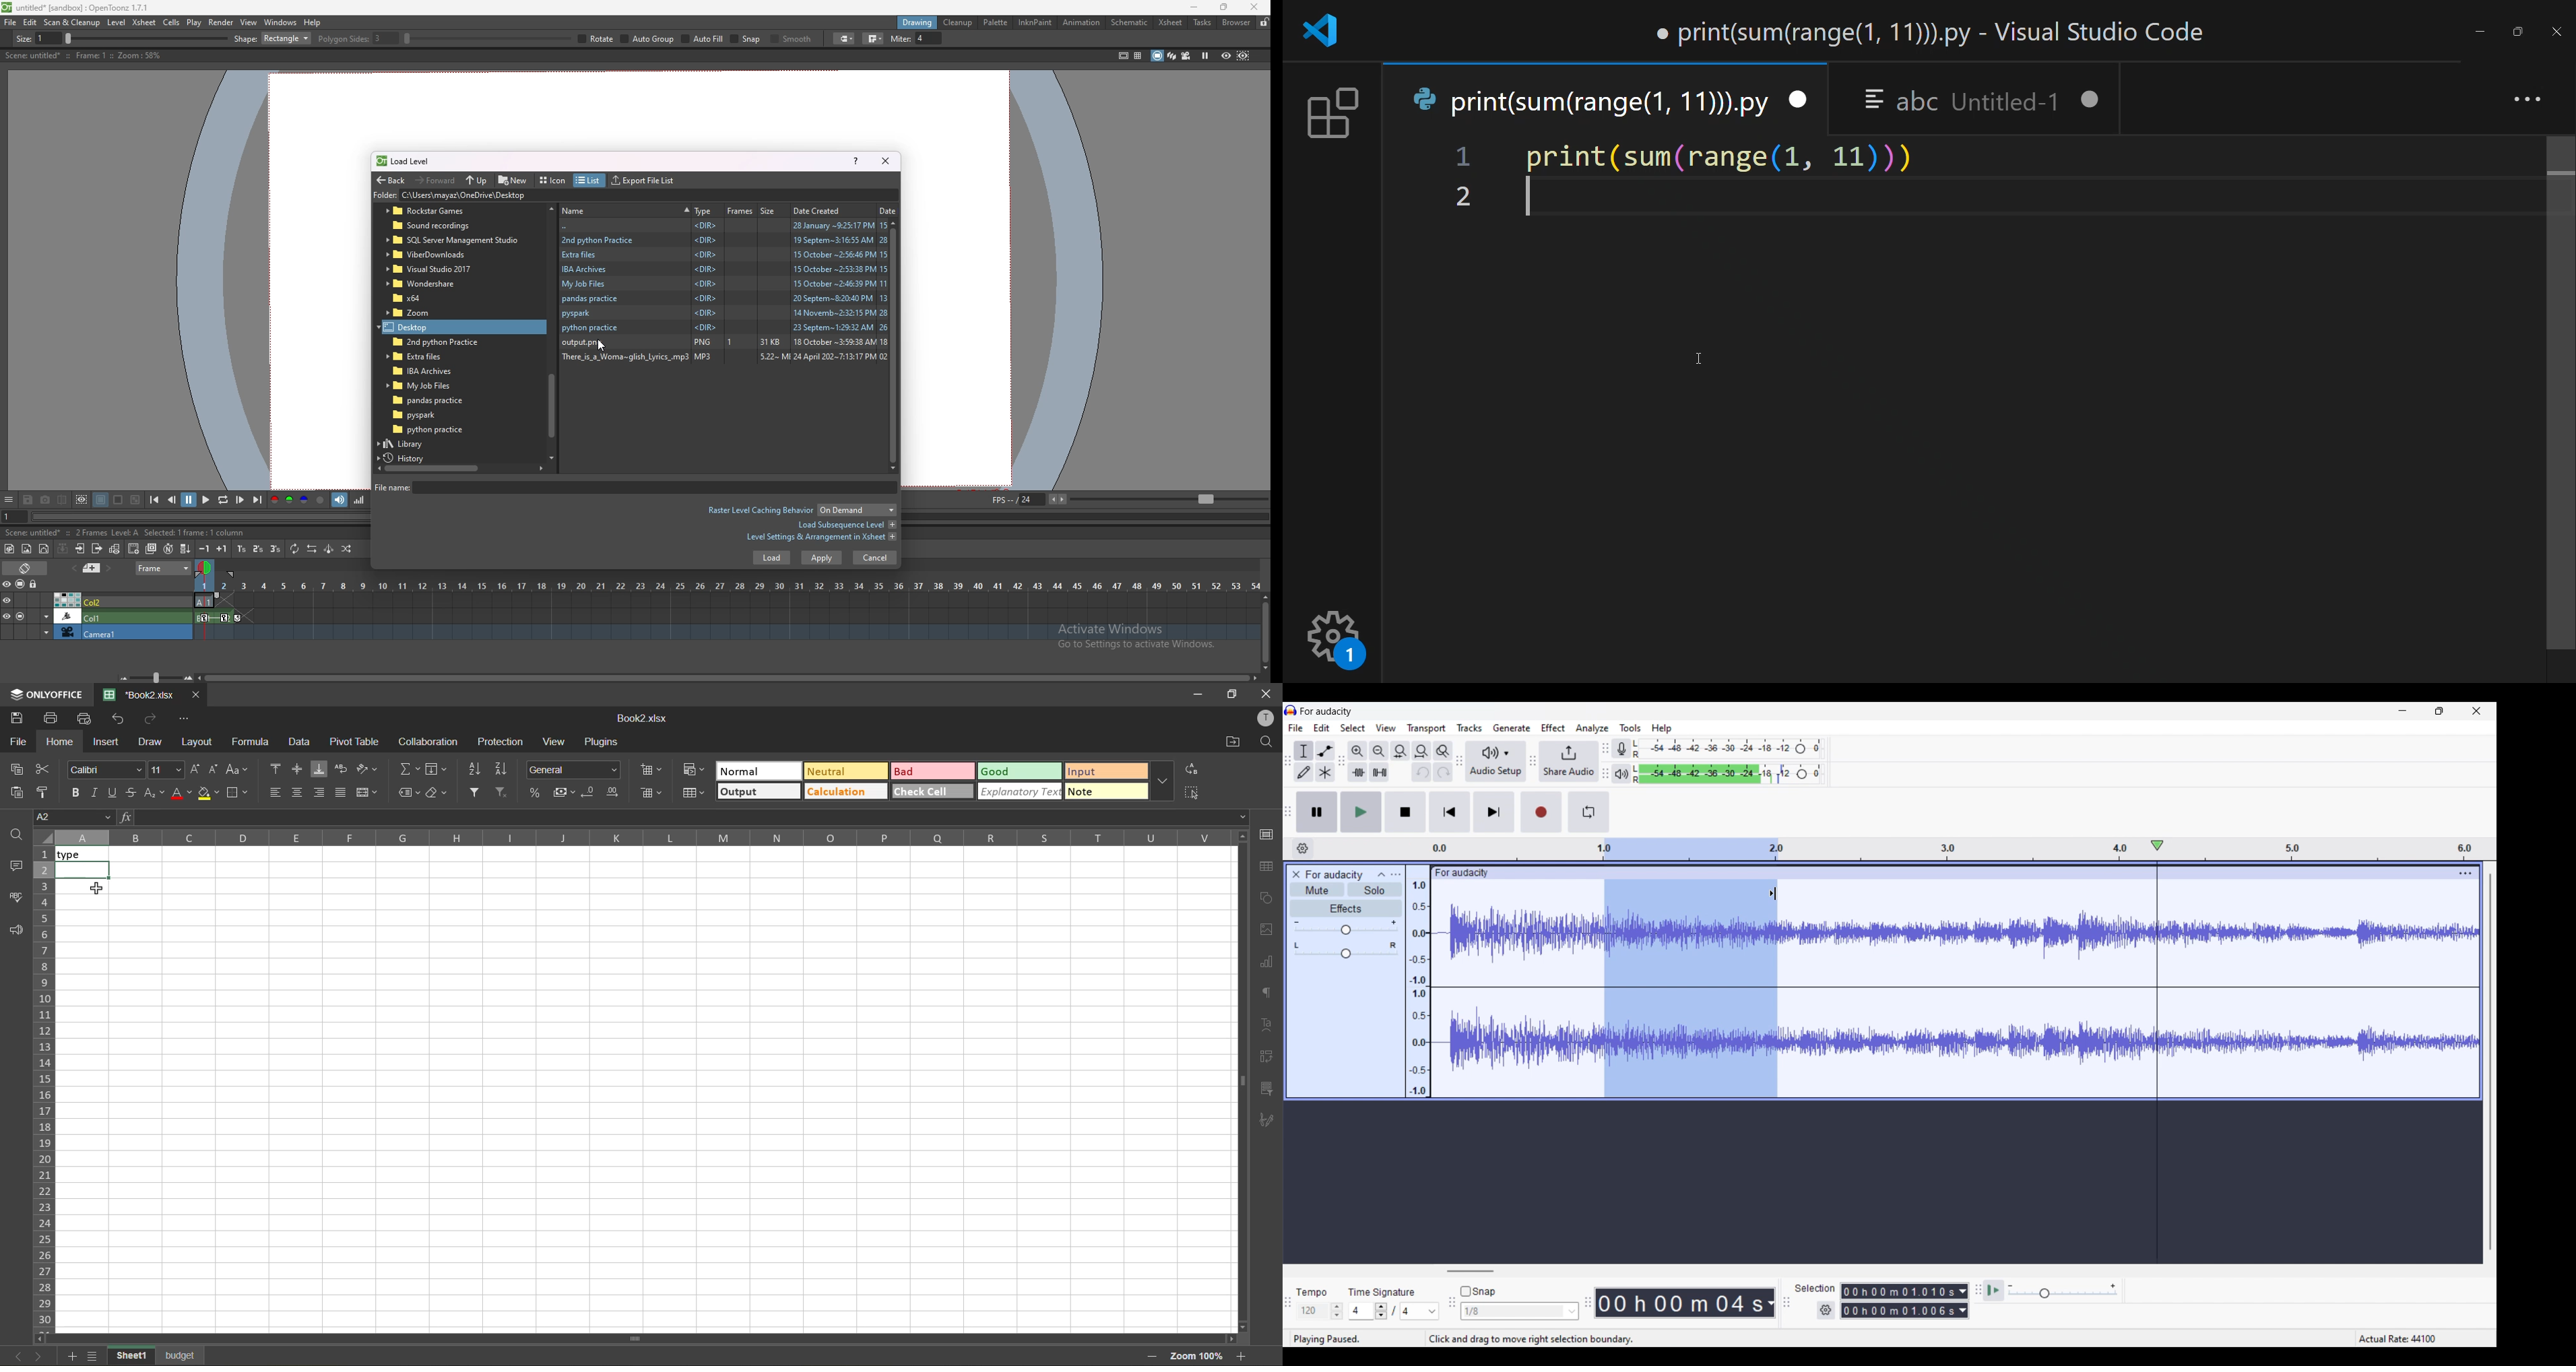 This screenshot has width=2576, height=1372. Describe the element at coordinates (277, 769) in the screenshot. I see `align top` at that location.